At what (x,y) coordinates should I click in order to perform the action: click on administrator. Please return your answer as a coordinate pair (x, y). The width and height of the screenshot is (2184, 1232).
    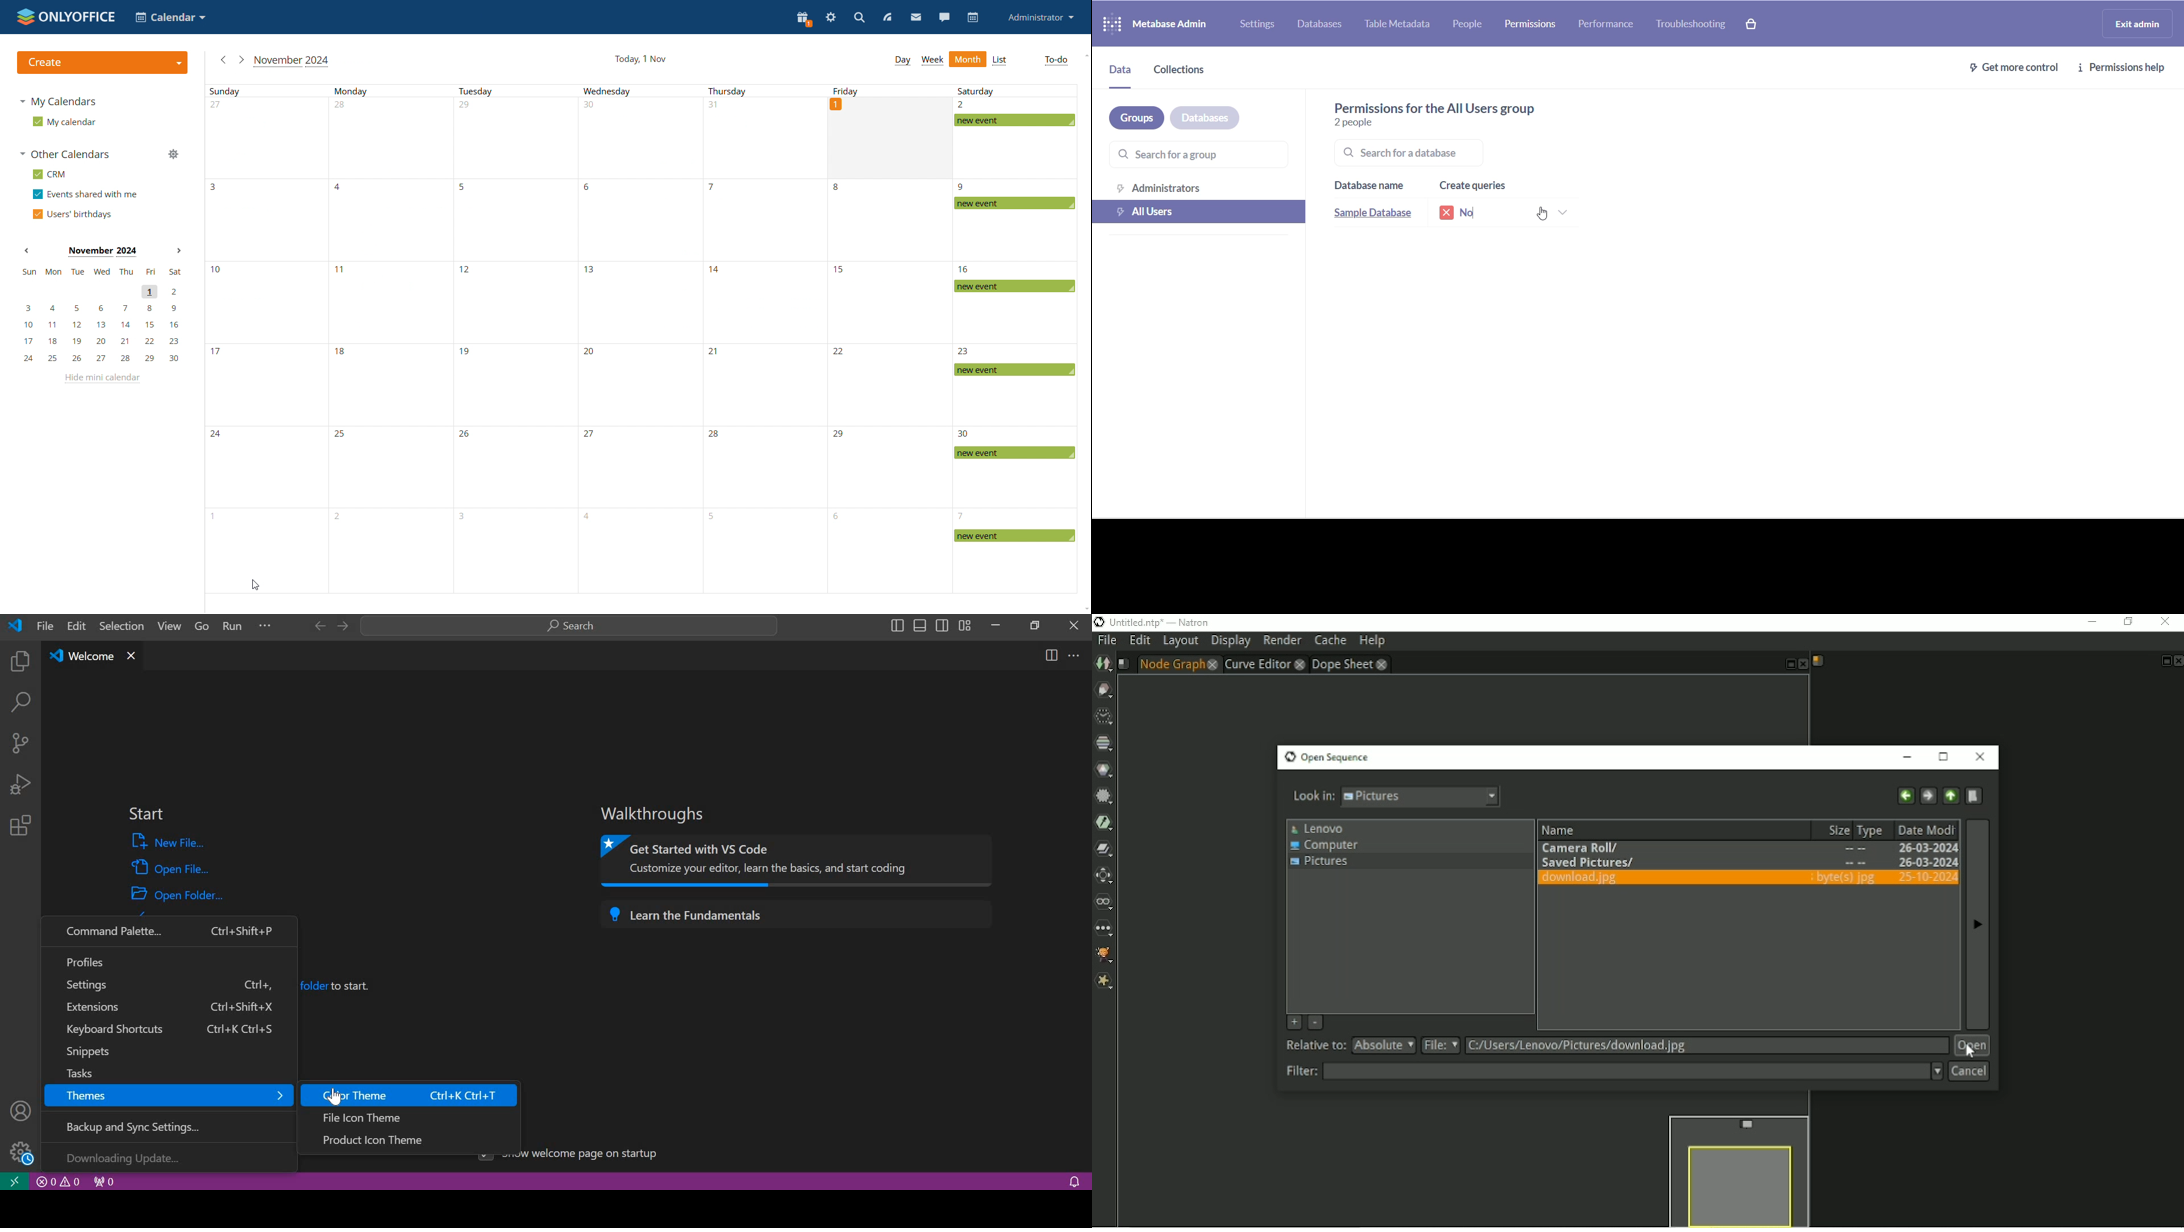
    Looking at the image, I should click on (1042, 16).